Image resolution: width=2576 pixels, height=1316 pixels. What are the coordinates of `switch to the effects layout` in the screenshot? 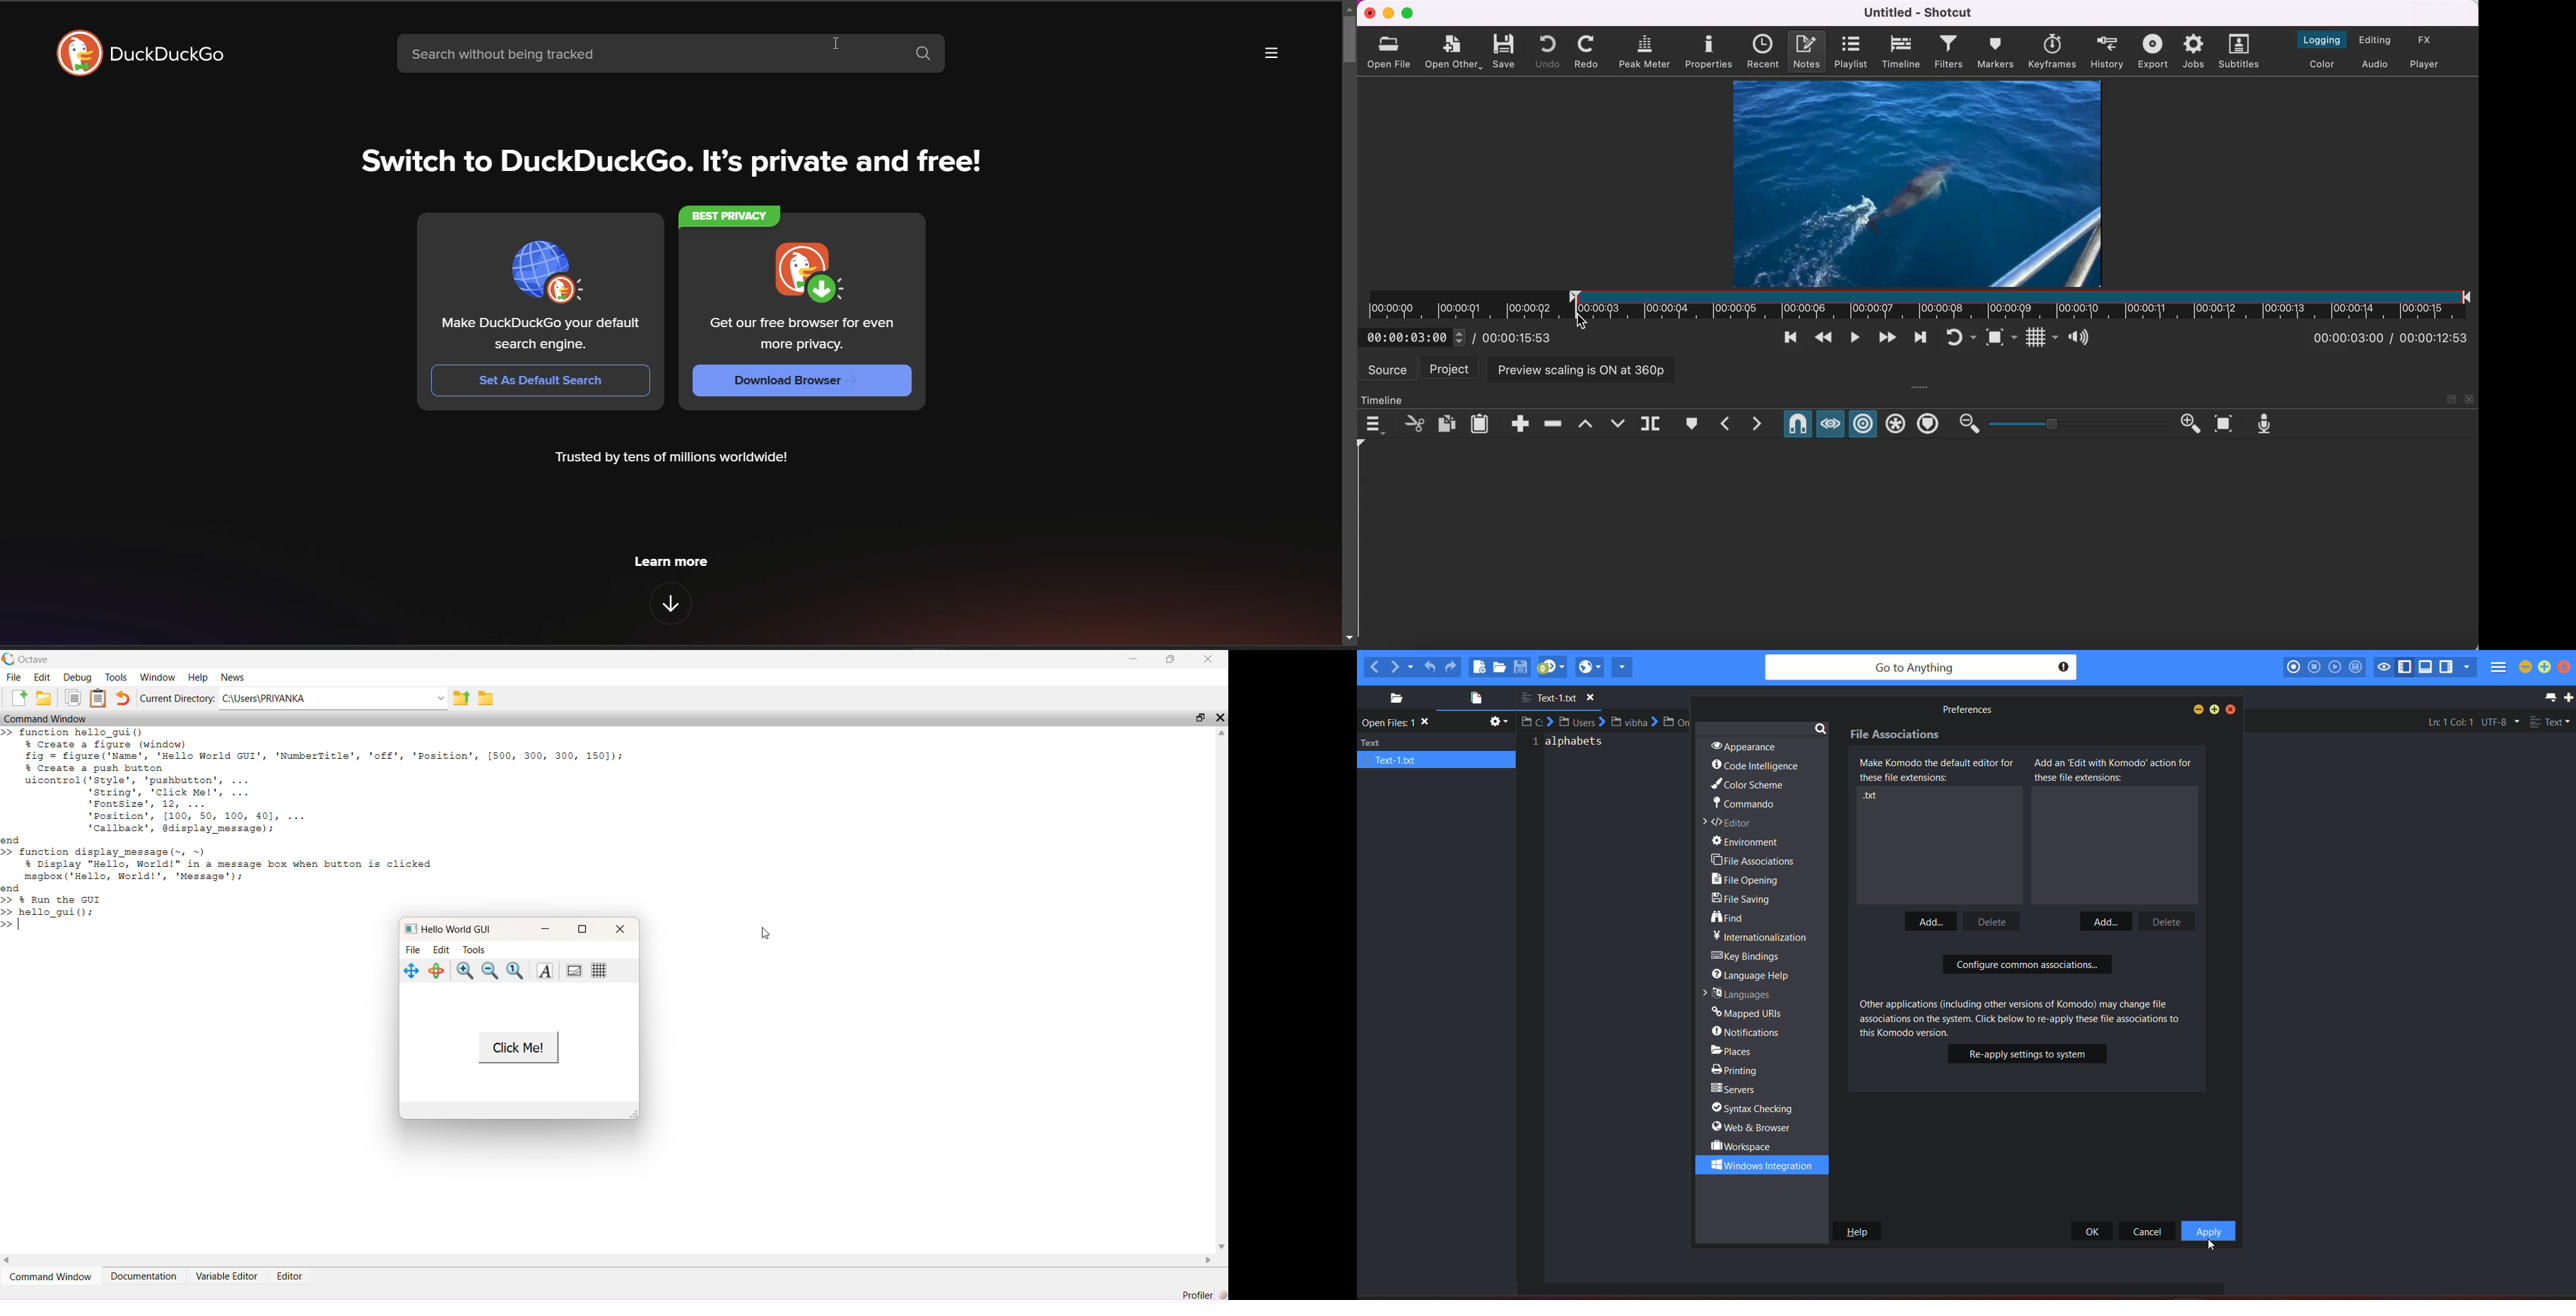 It's located at (2428, 41).